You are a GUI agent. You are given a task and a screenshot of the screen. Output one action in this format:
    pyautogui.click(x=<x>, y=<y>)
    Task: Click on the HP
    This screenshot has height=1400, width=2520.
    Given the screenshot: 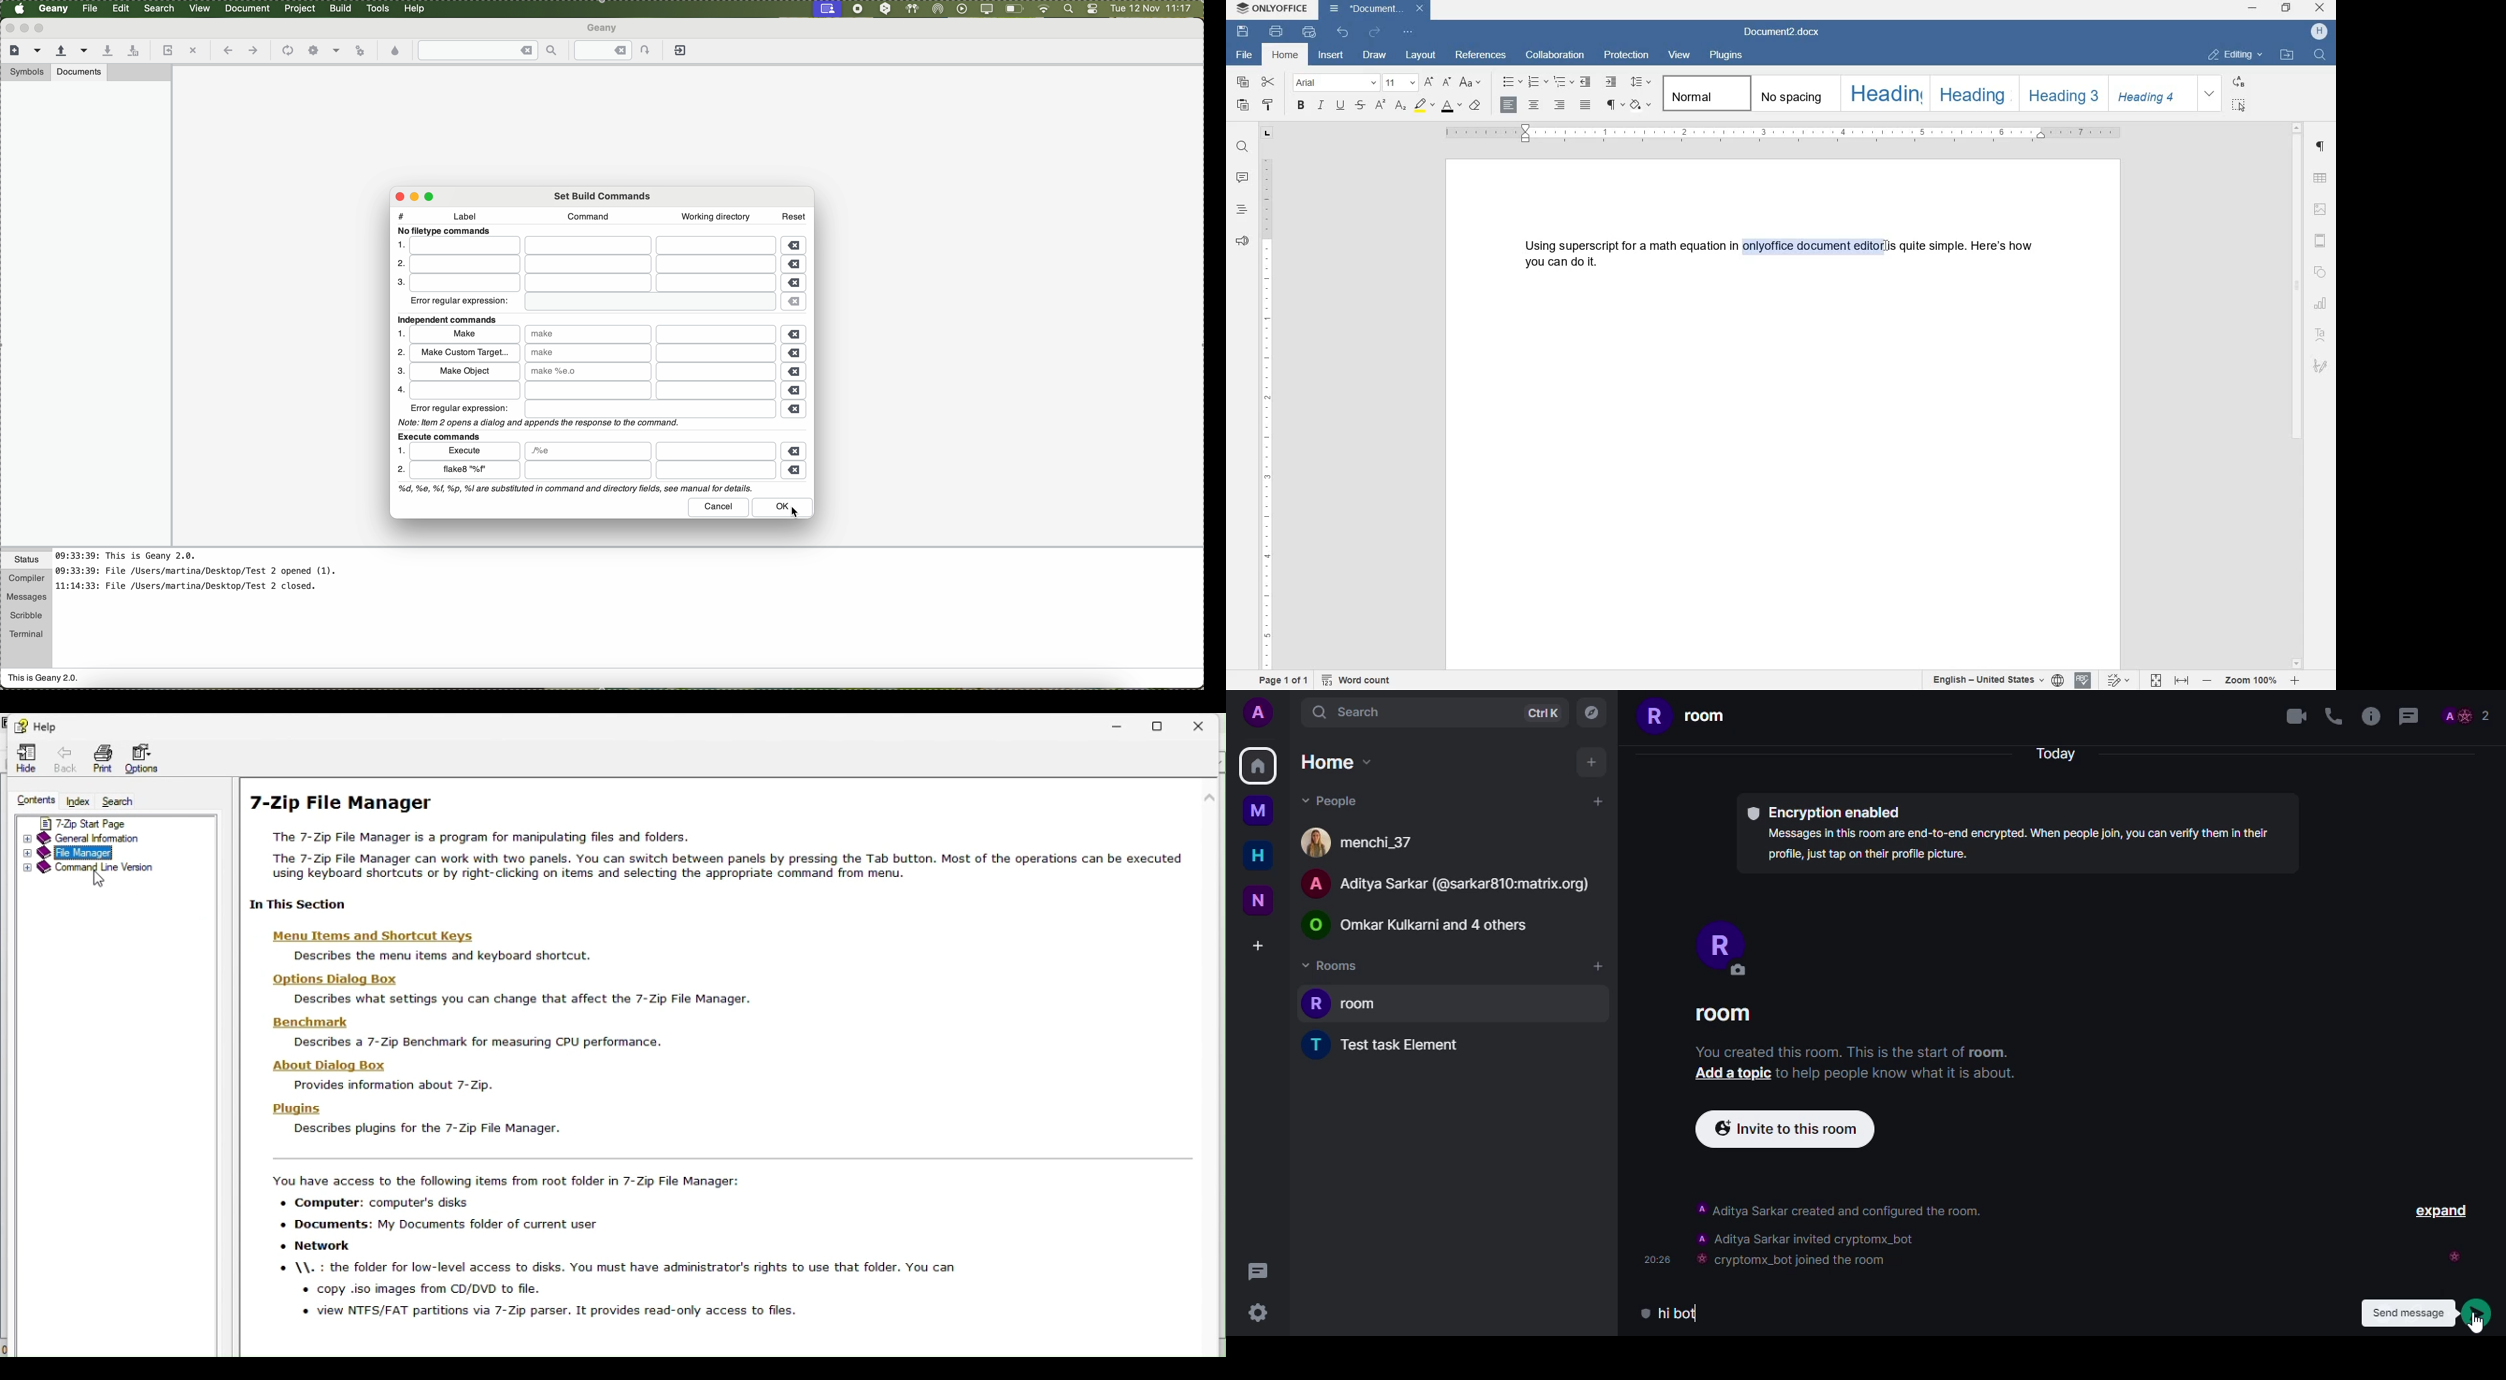 What is the action you would take?
    pyautogui.click(x=2319, y=32)
    